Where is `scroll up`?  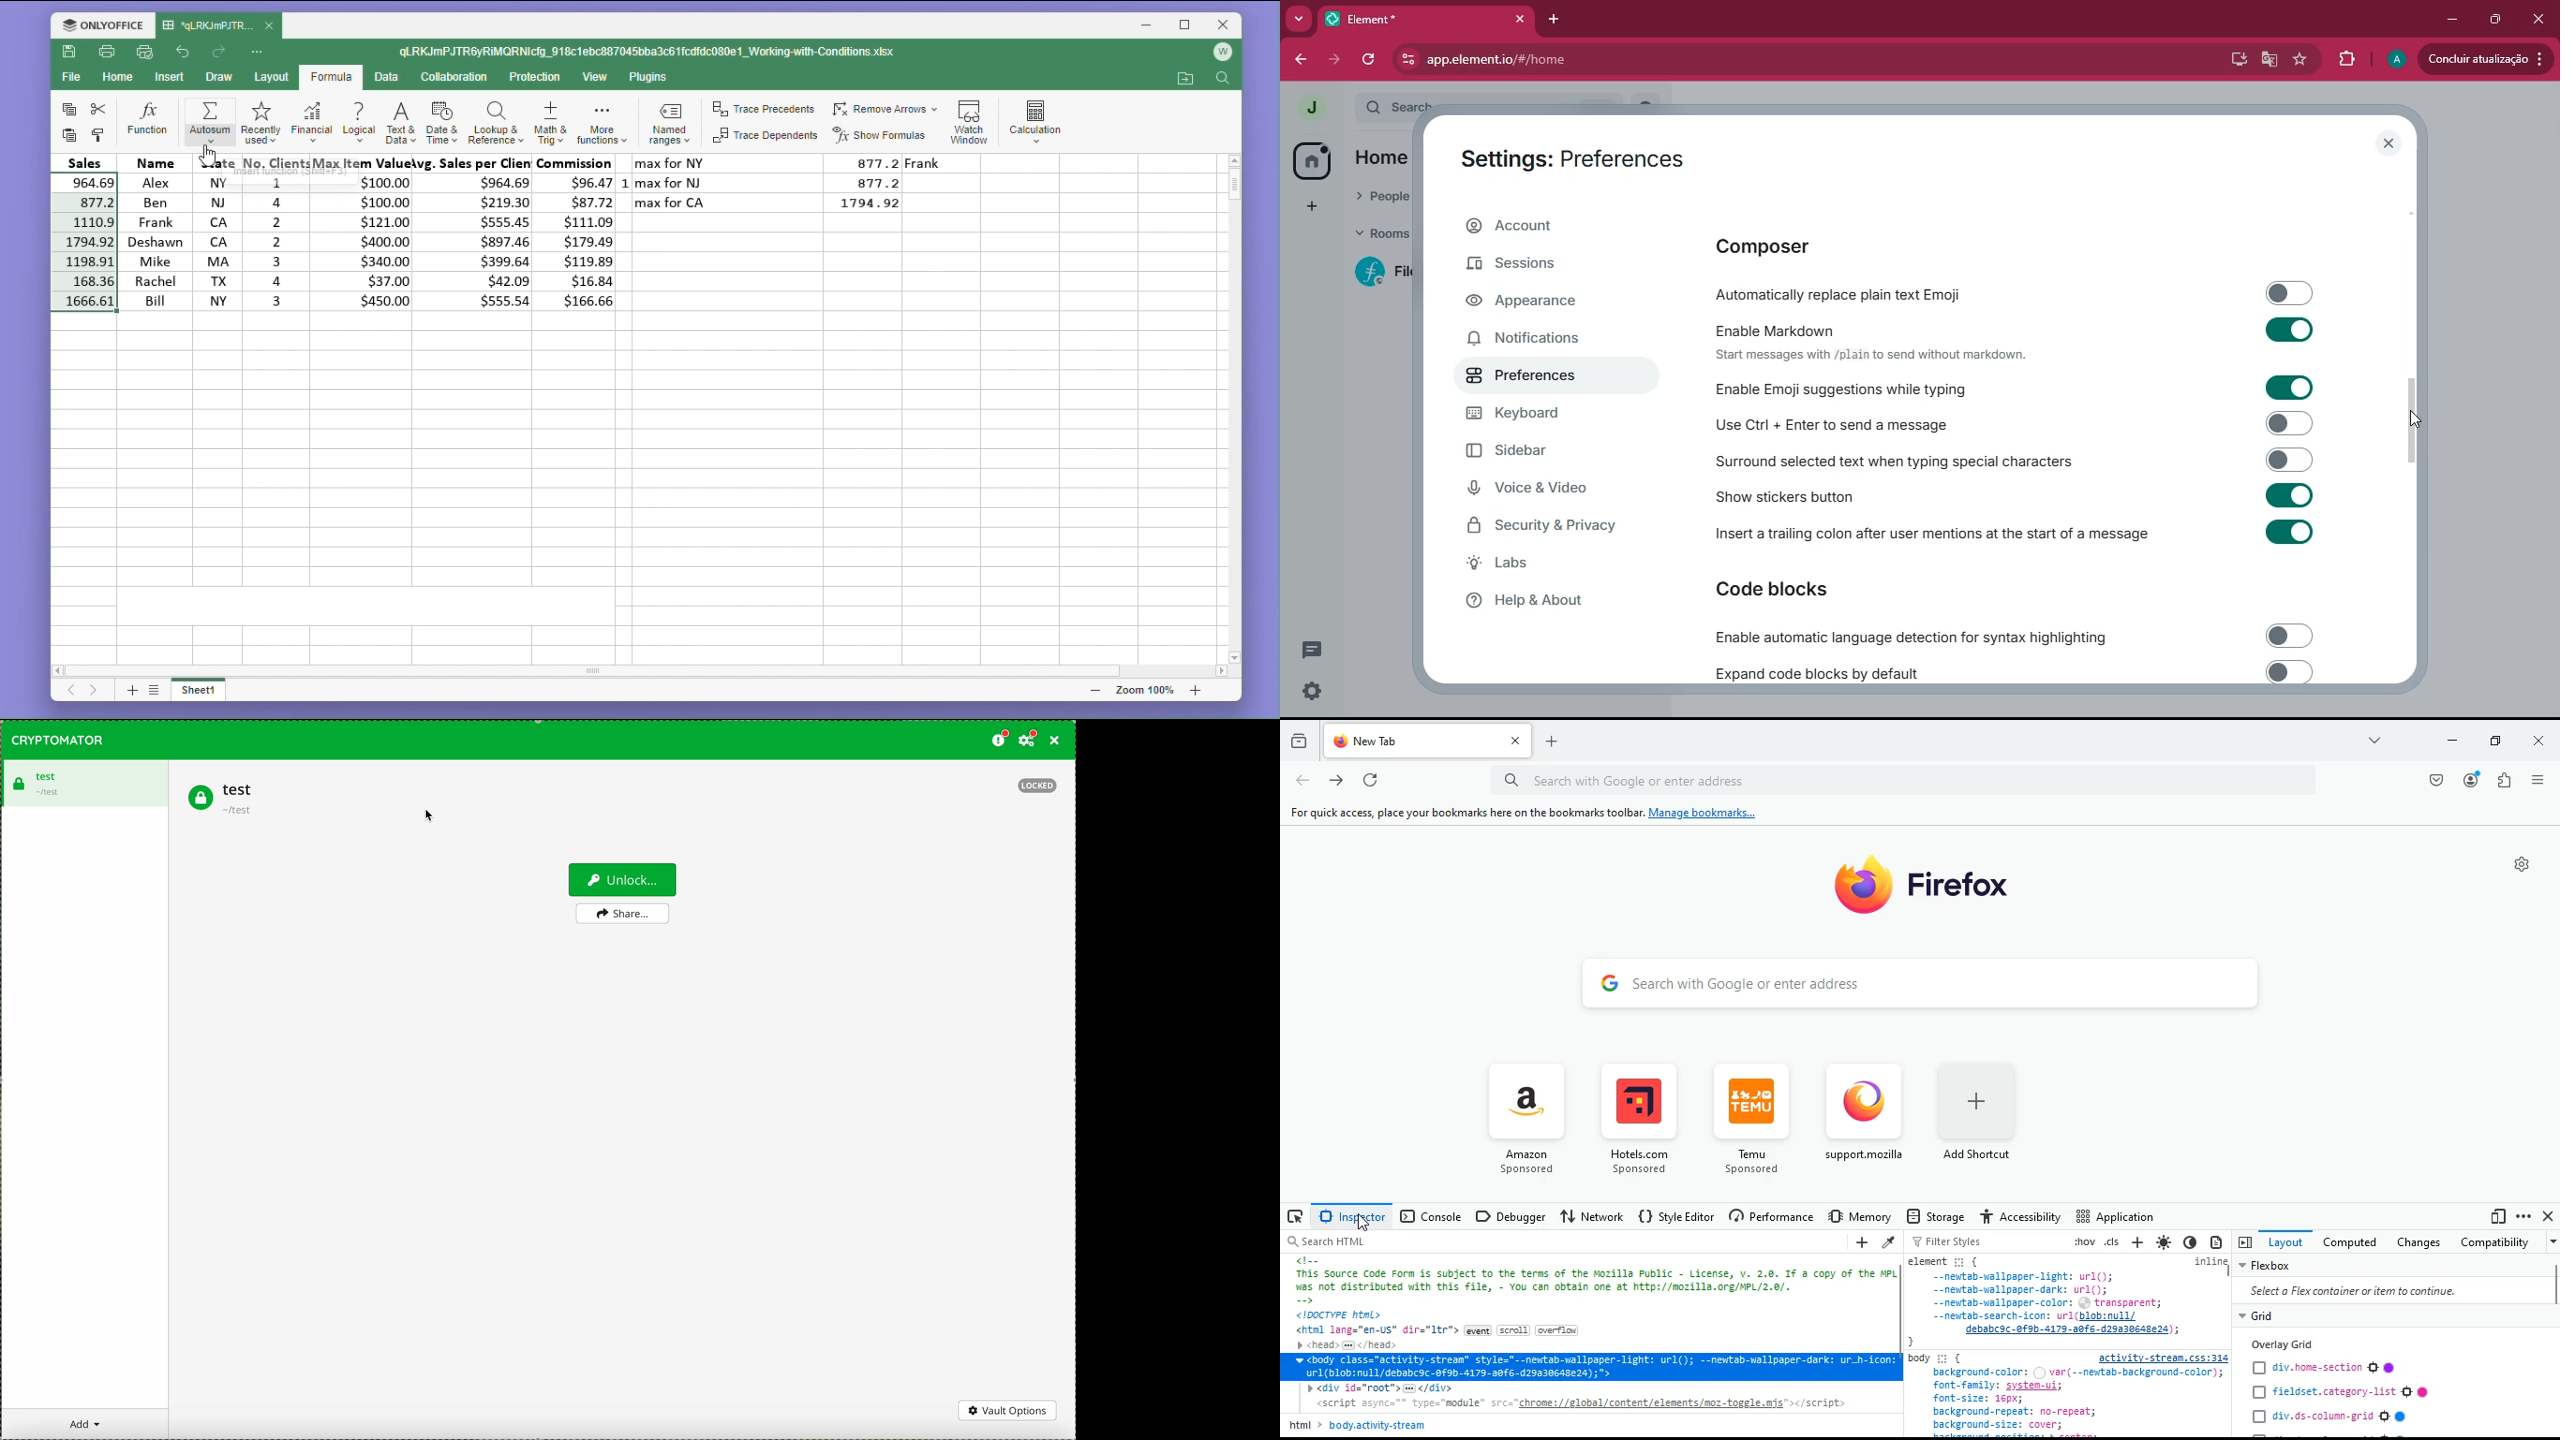
scroll up is located at coordinates (1234, 160).